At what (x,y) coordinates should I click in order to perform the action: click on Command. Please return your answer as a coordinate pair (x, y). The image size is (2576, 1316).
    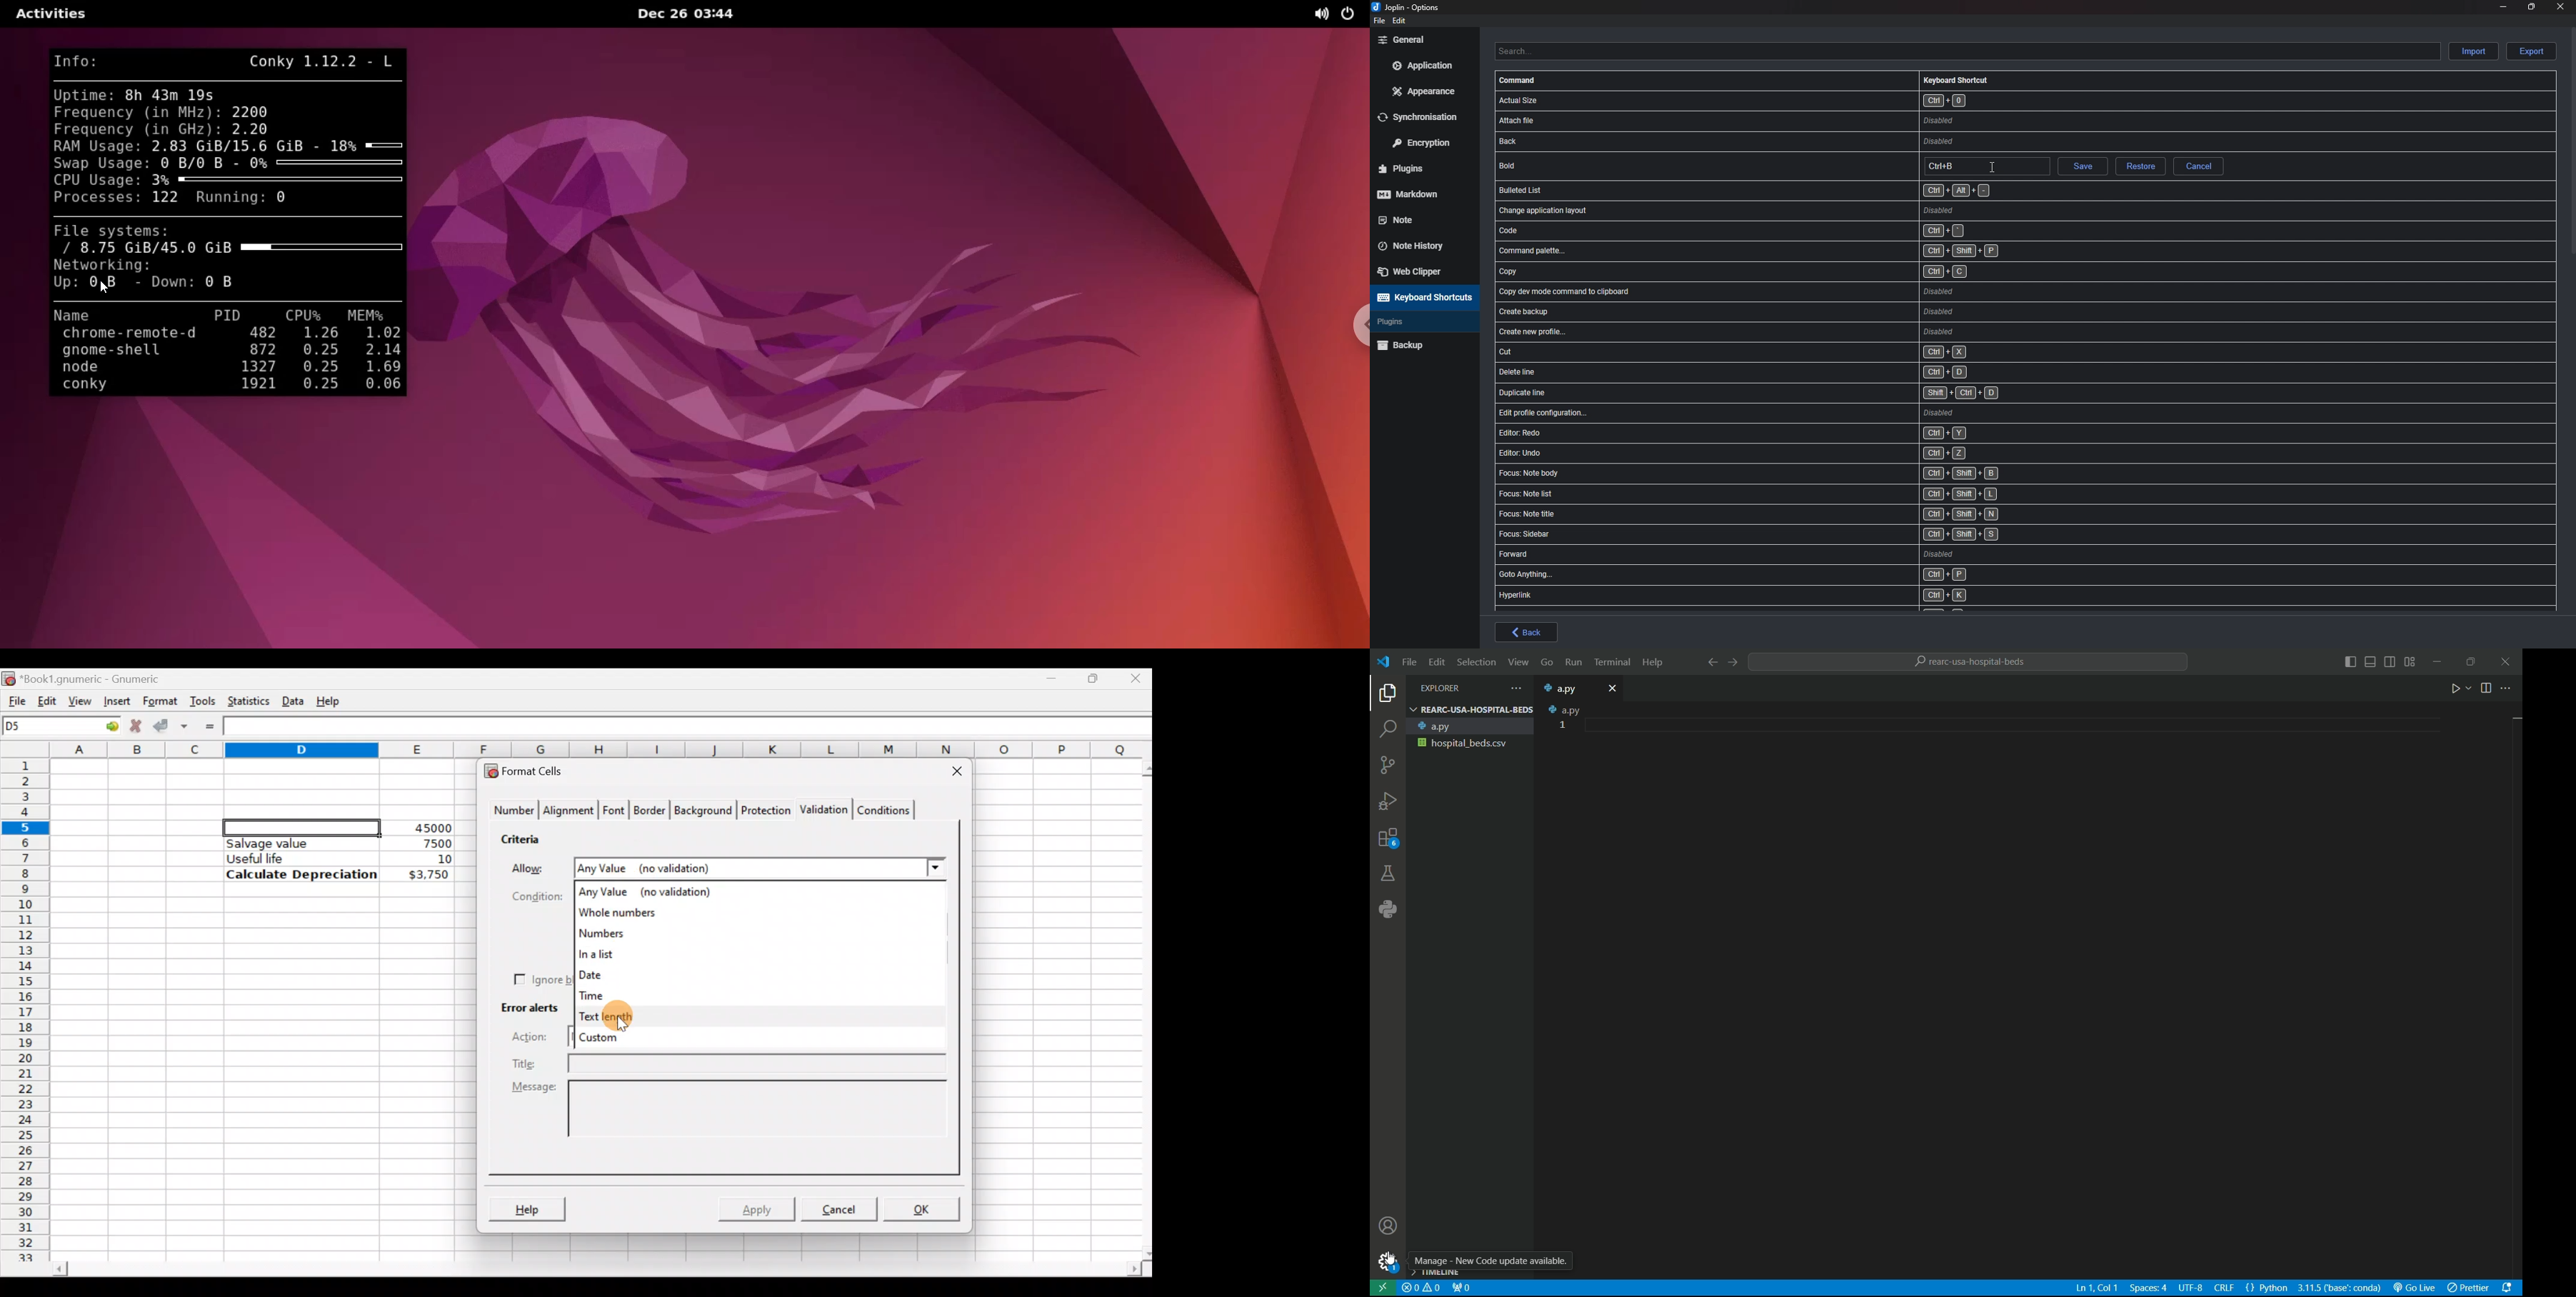
    Looking at the image, I should click on (1519, 80).